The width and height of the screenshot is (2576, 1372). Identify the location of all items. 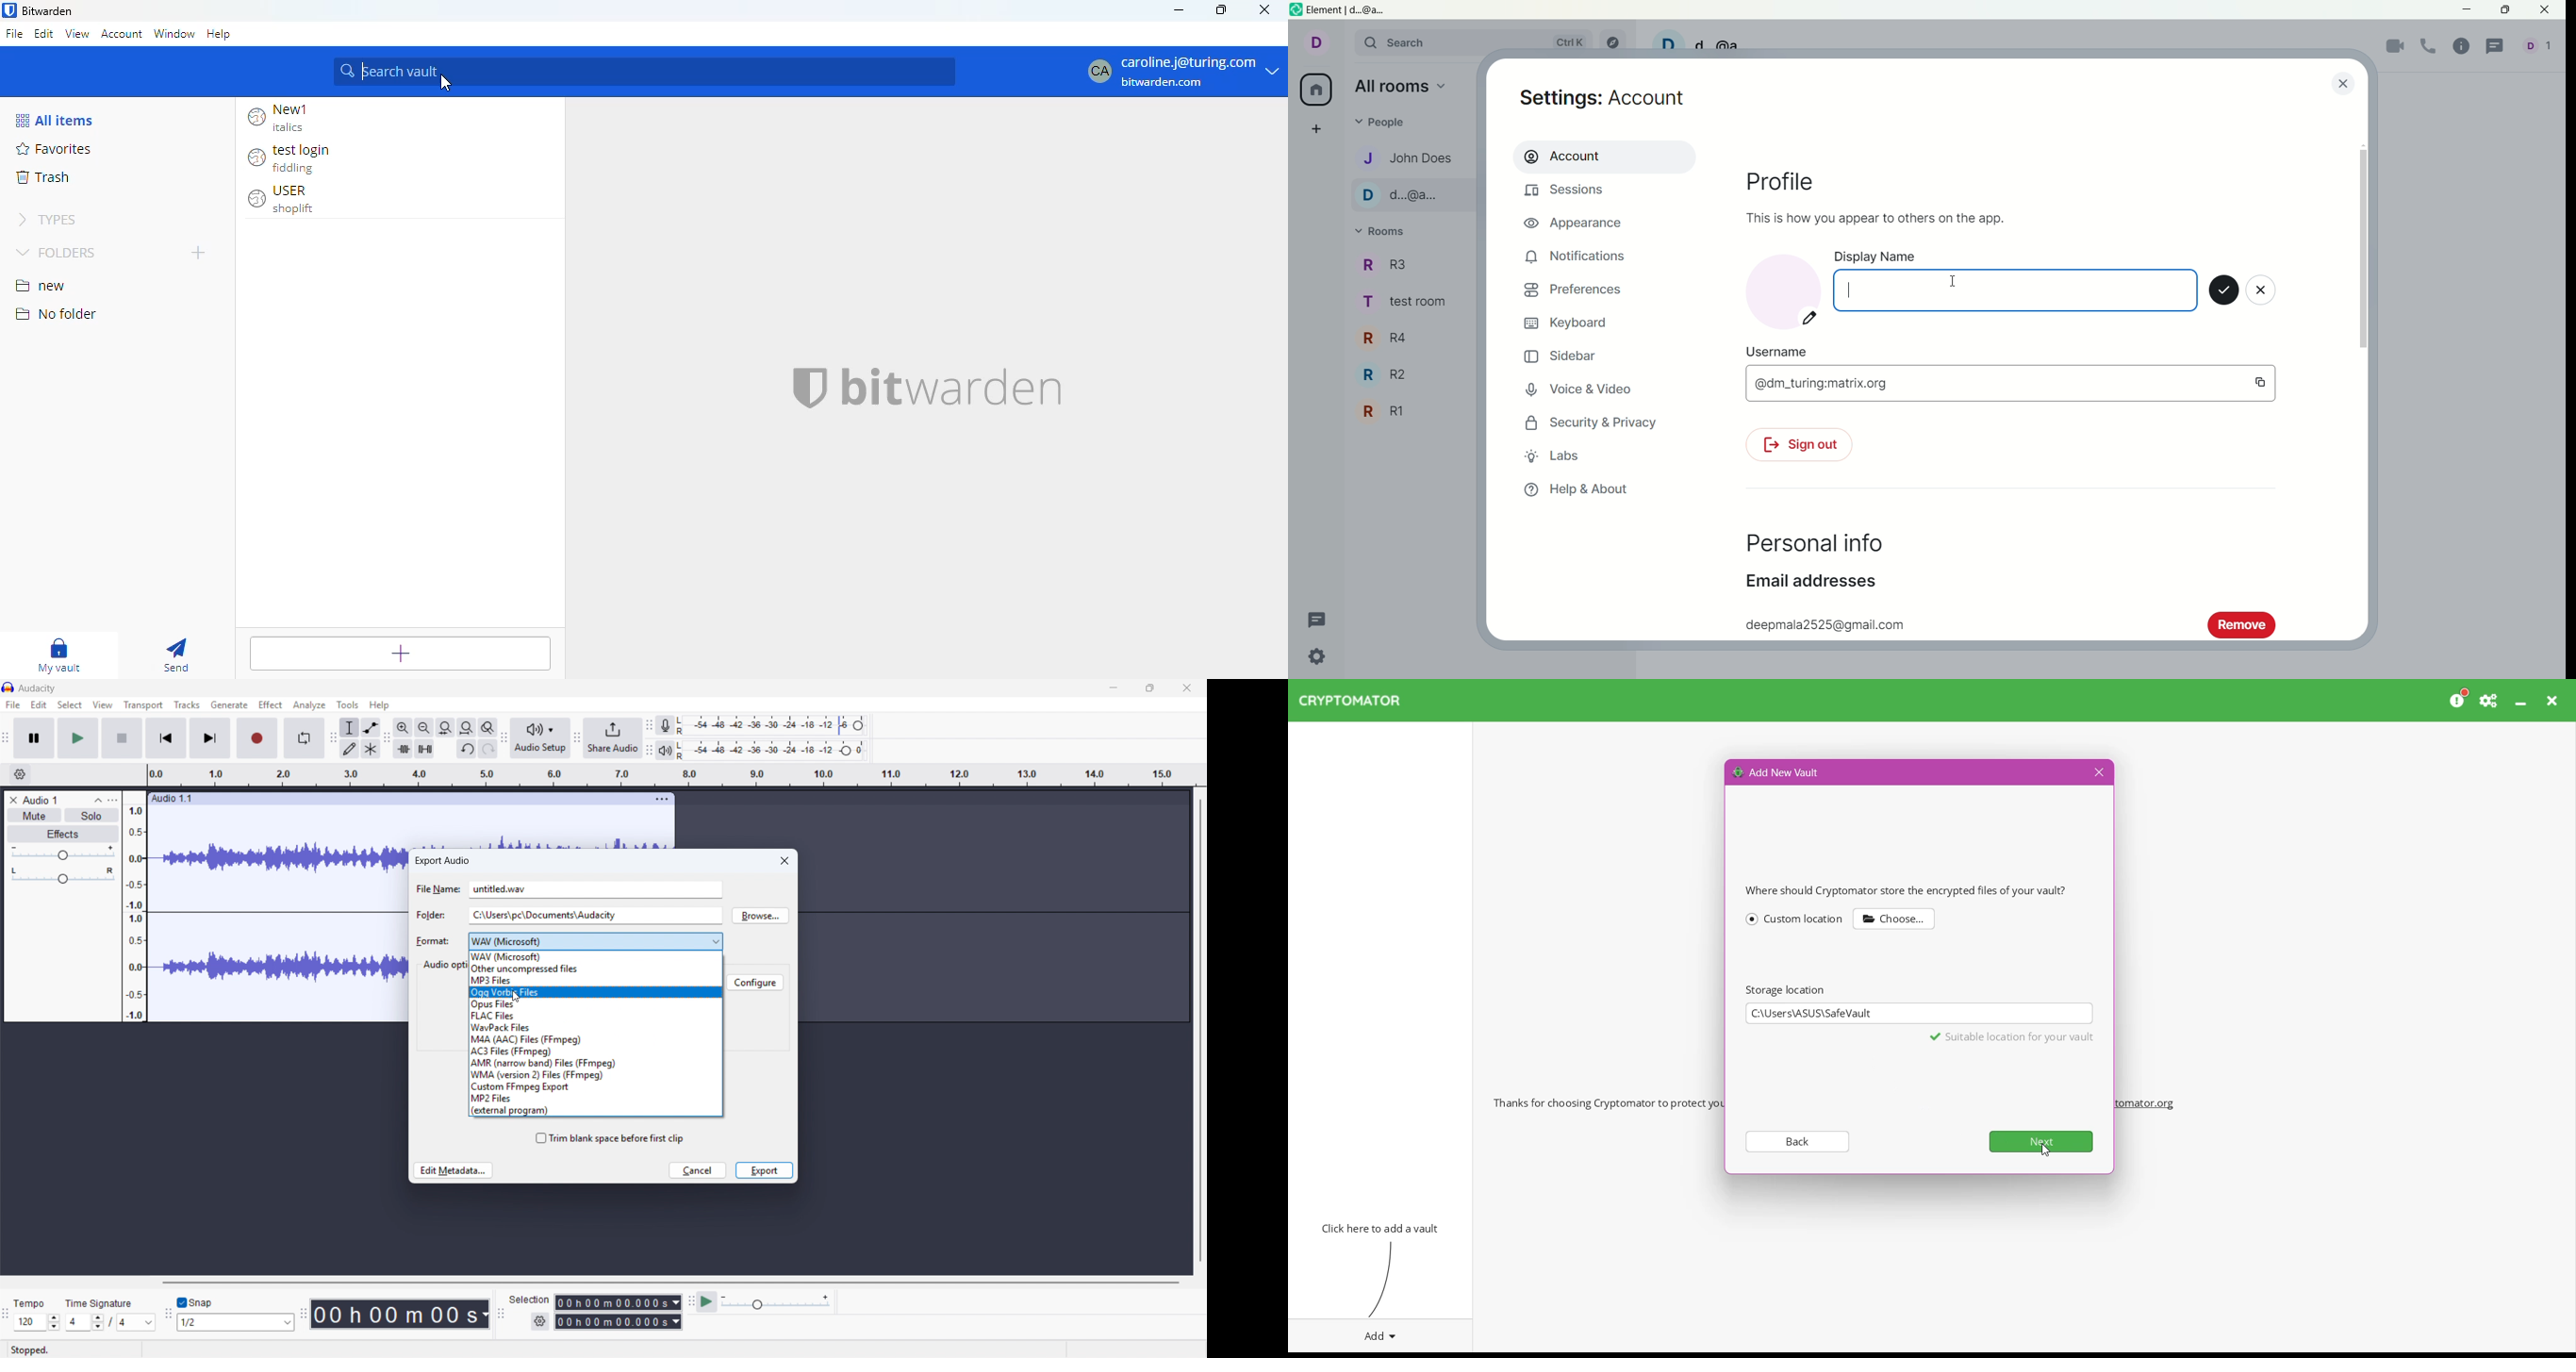
(55, 121).